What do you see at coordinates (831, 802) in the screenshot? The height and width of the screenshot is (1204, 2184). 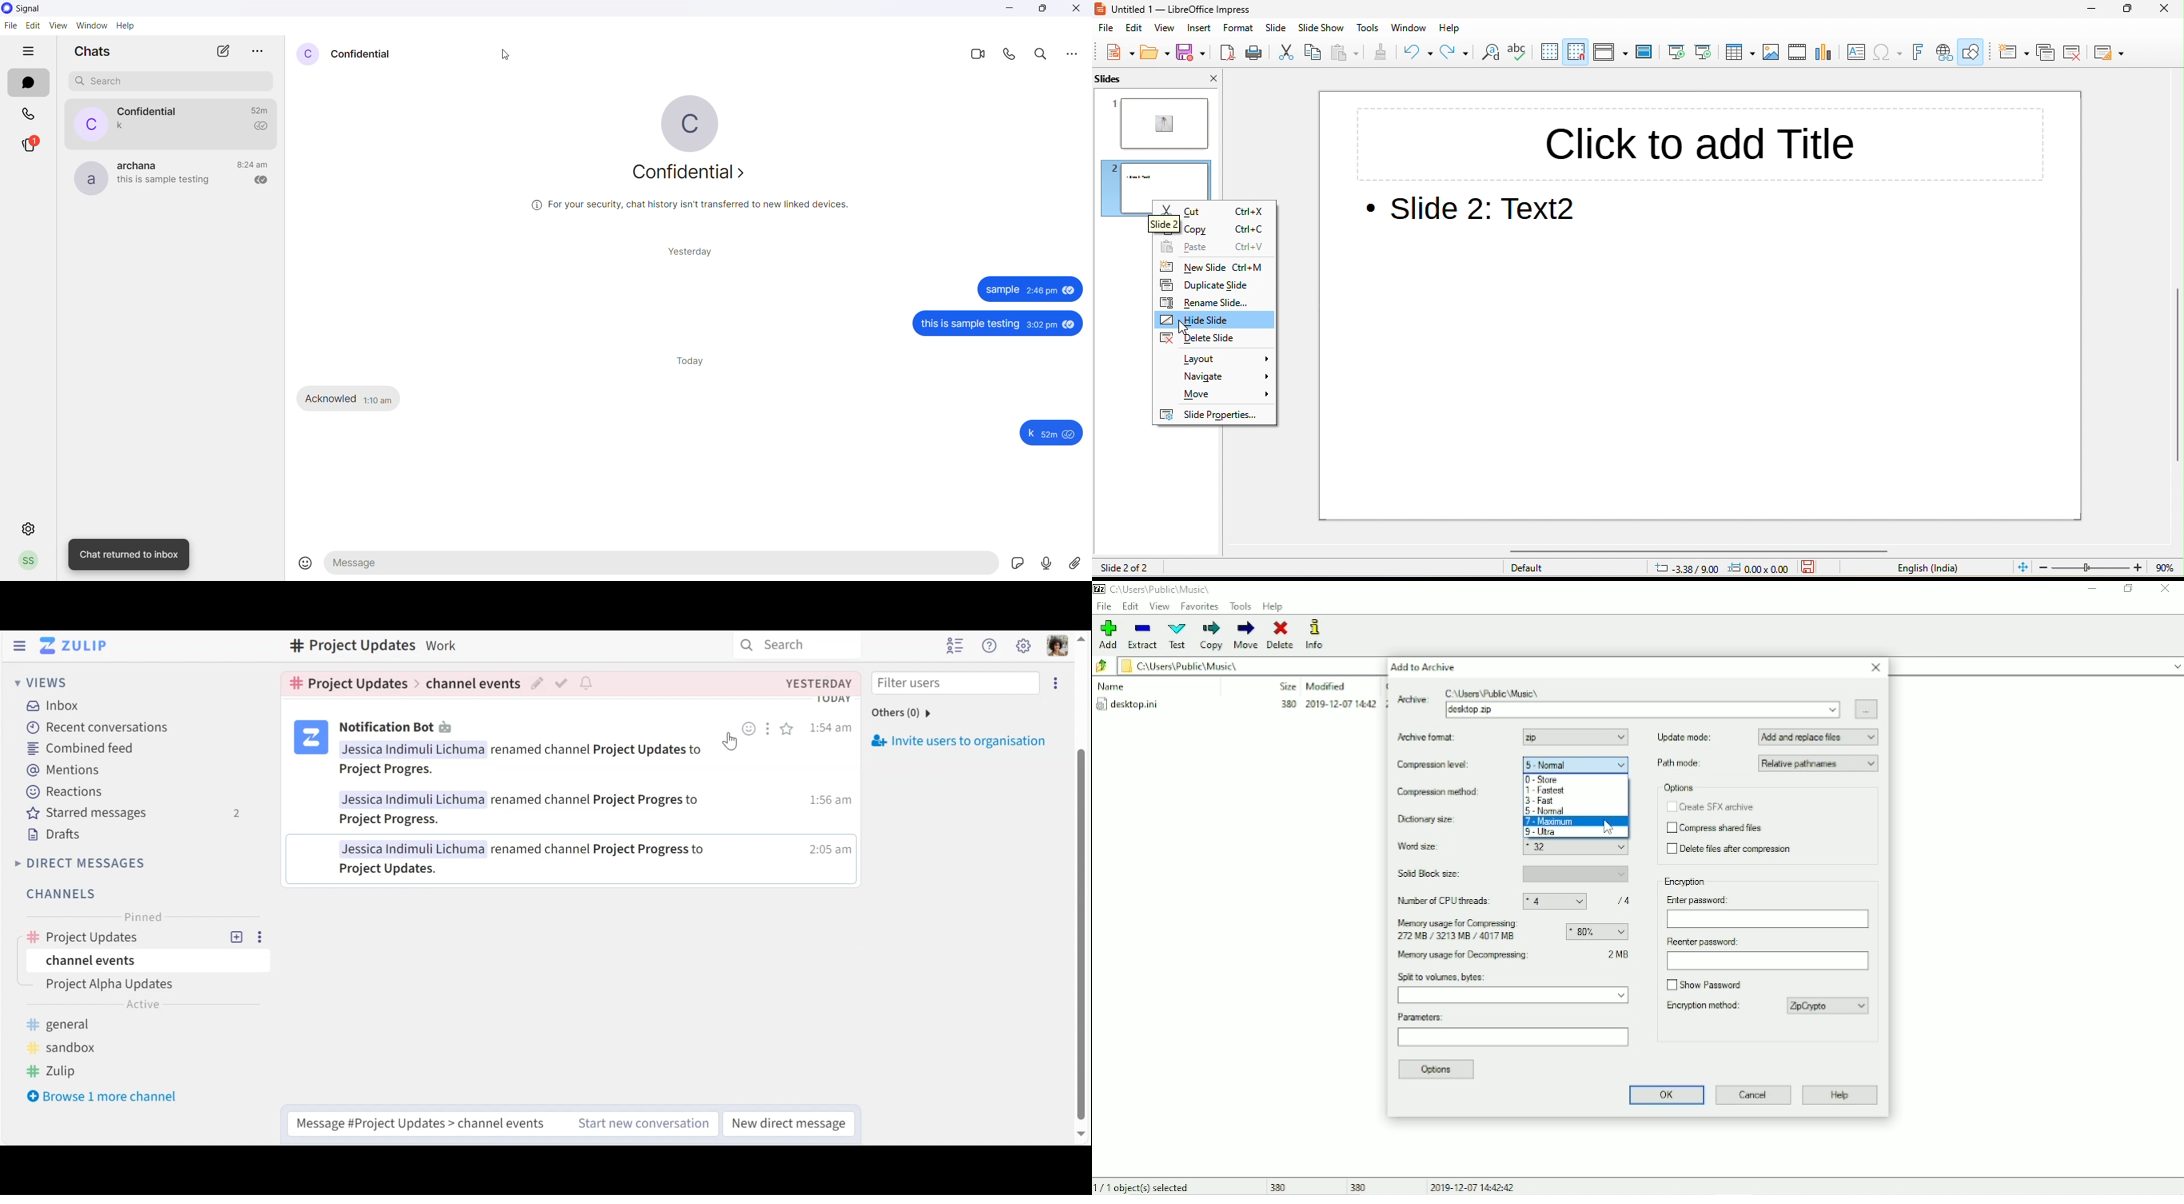 I see `time` at bounding box center [831, 802].